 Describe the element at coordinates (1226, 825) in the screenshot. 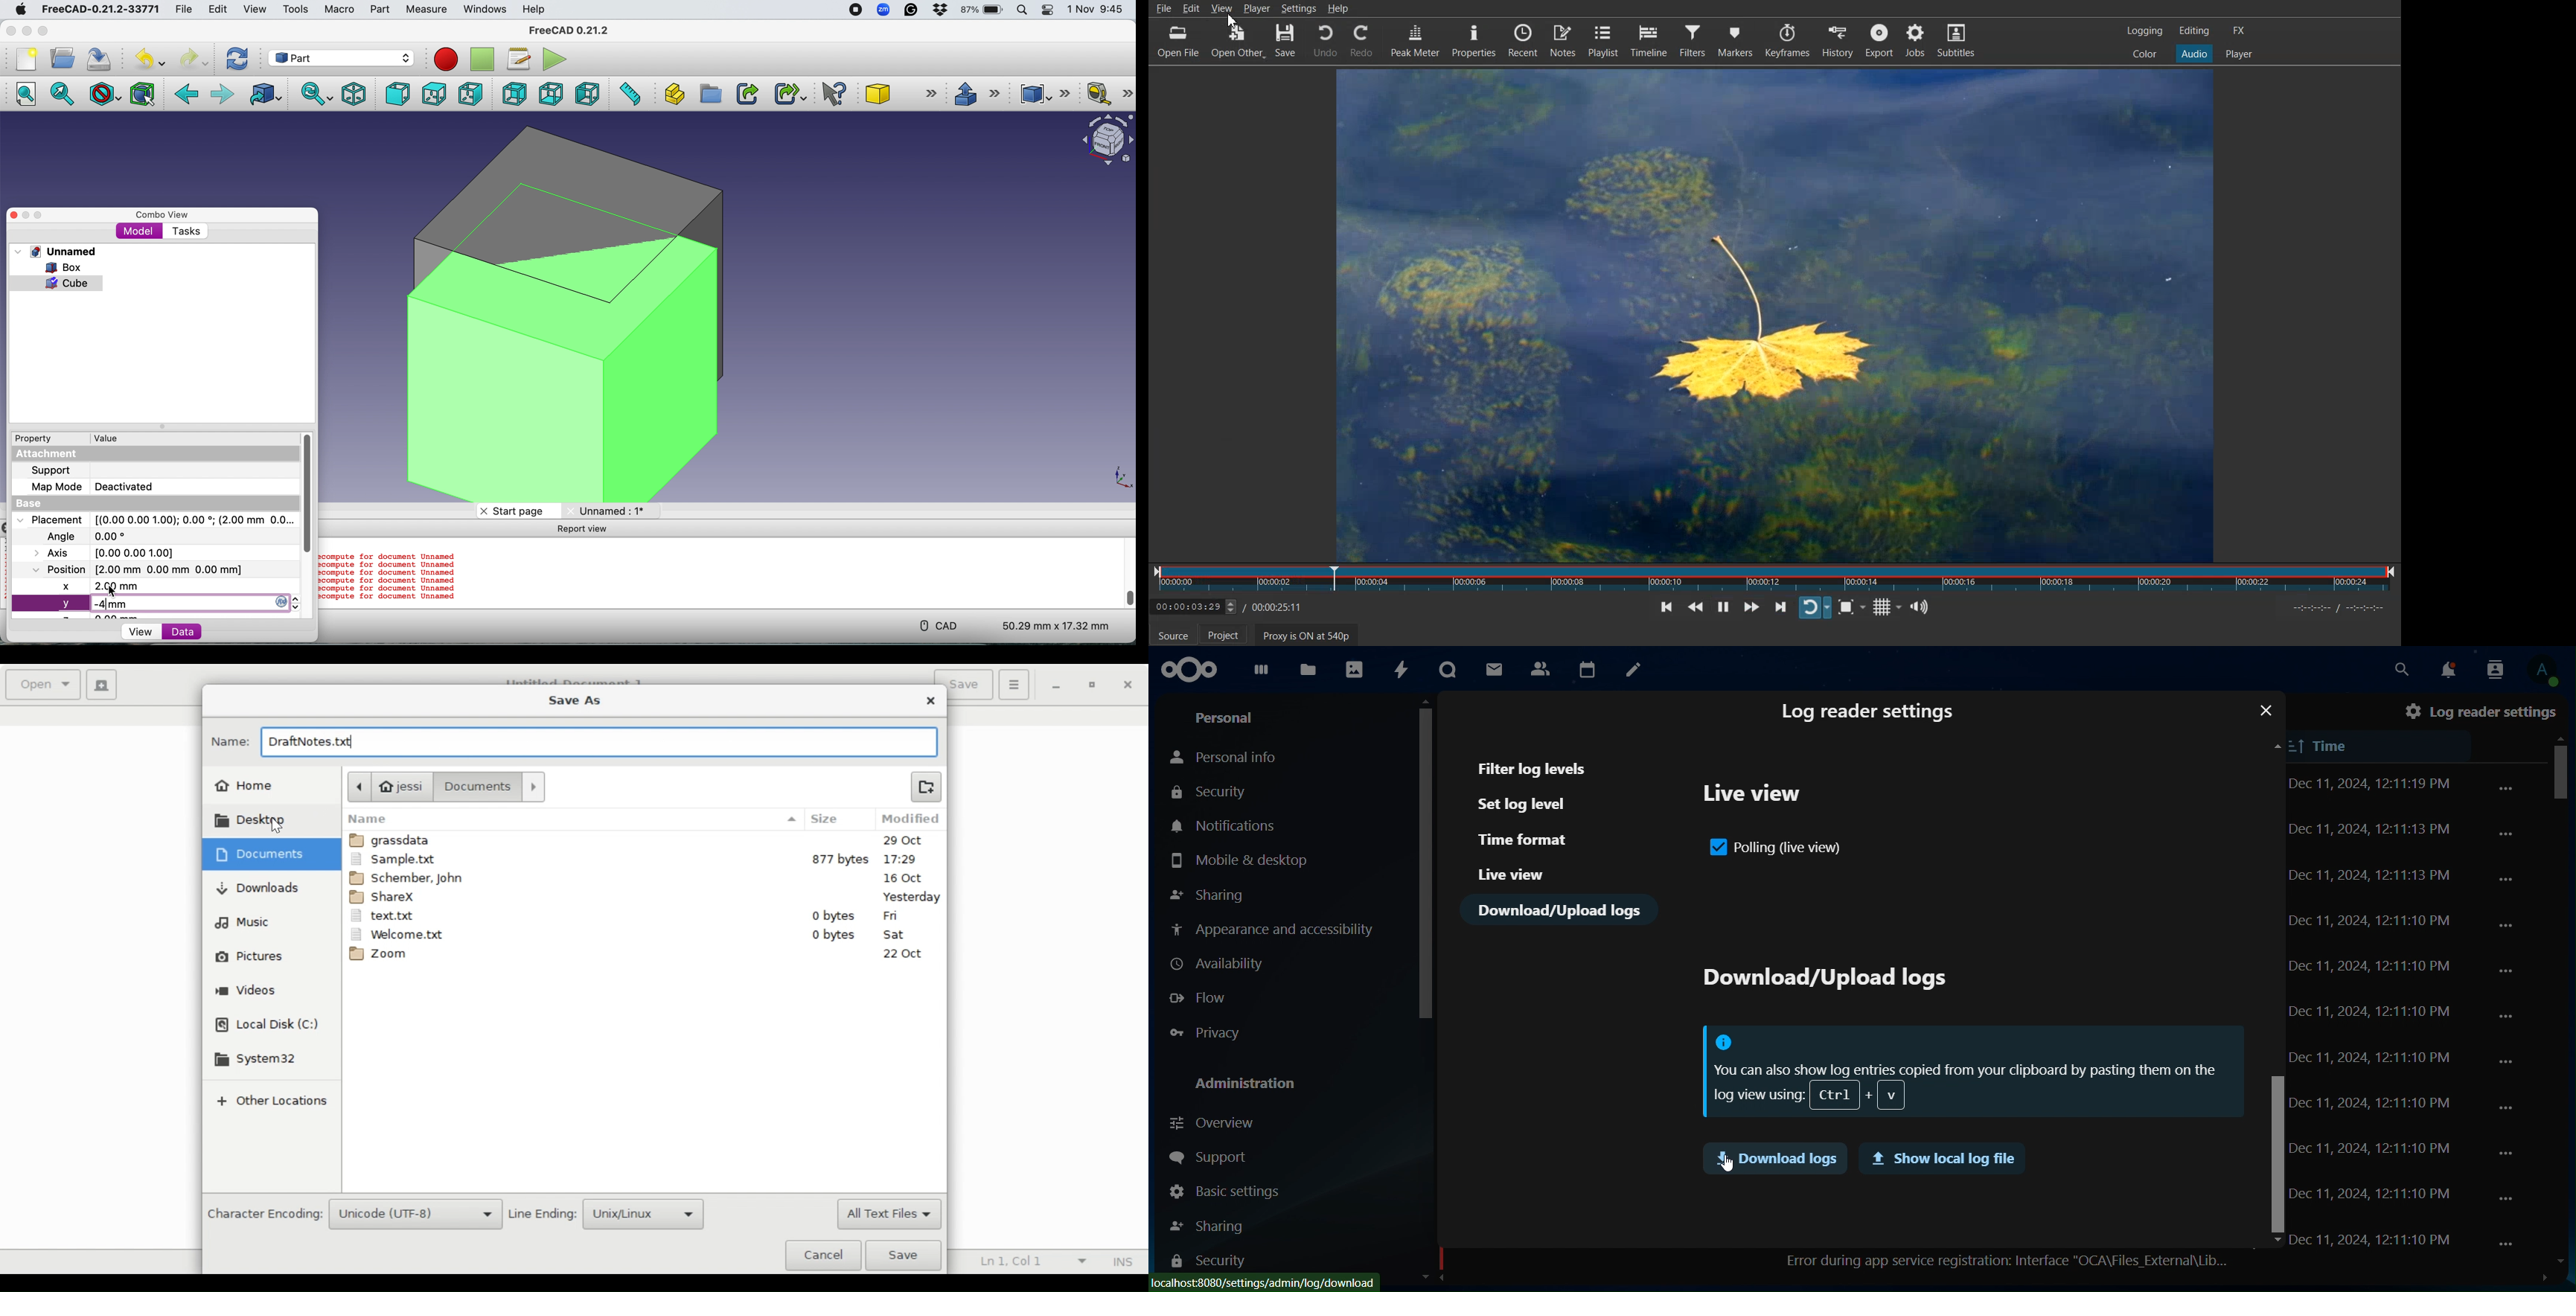

I see `notifications` at that location.